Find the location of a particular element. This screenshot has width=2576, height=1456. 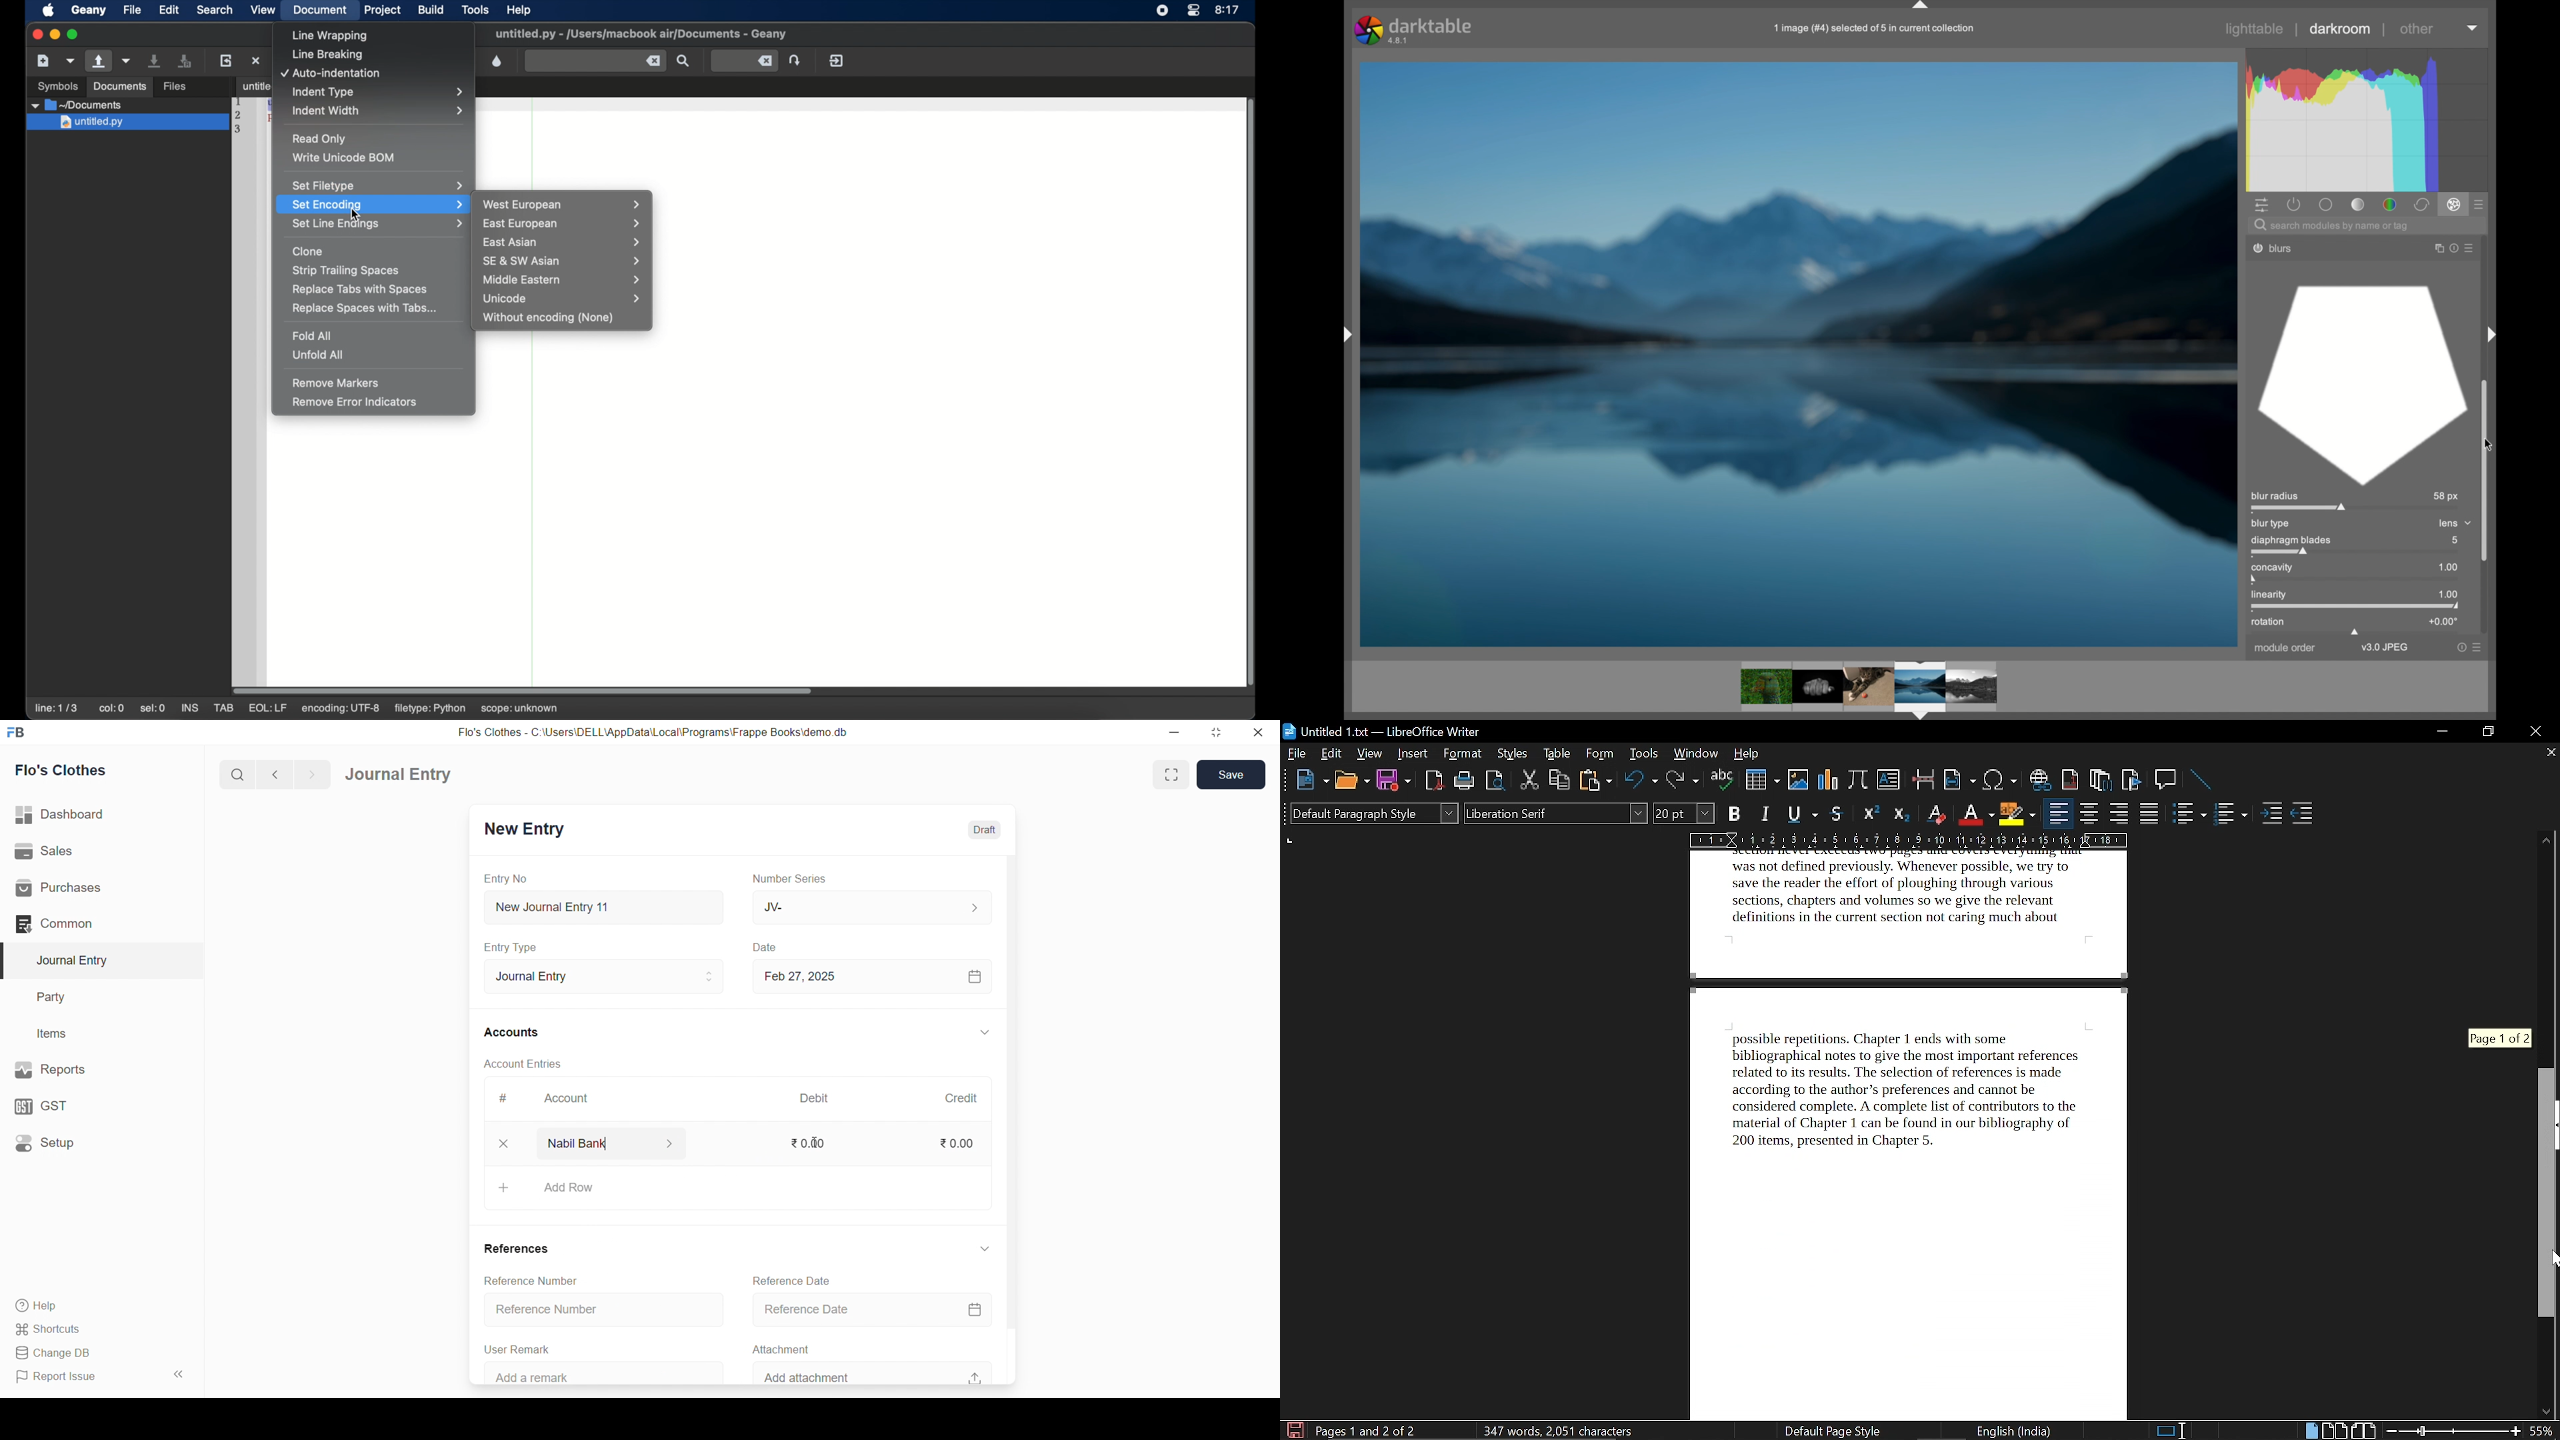

move down is located at coordinates (2547, 1413).